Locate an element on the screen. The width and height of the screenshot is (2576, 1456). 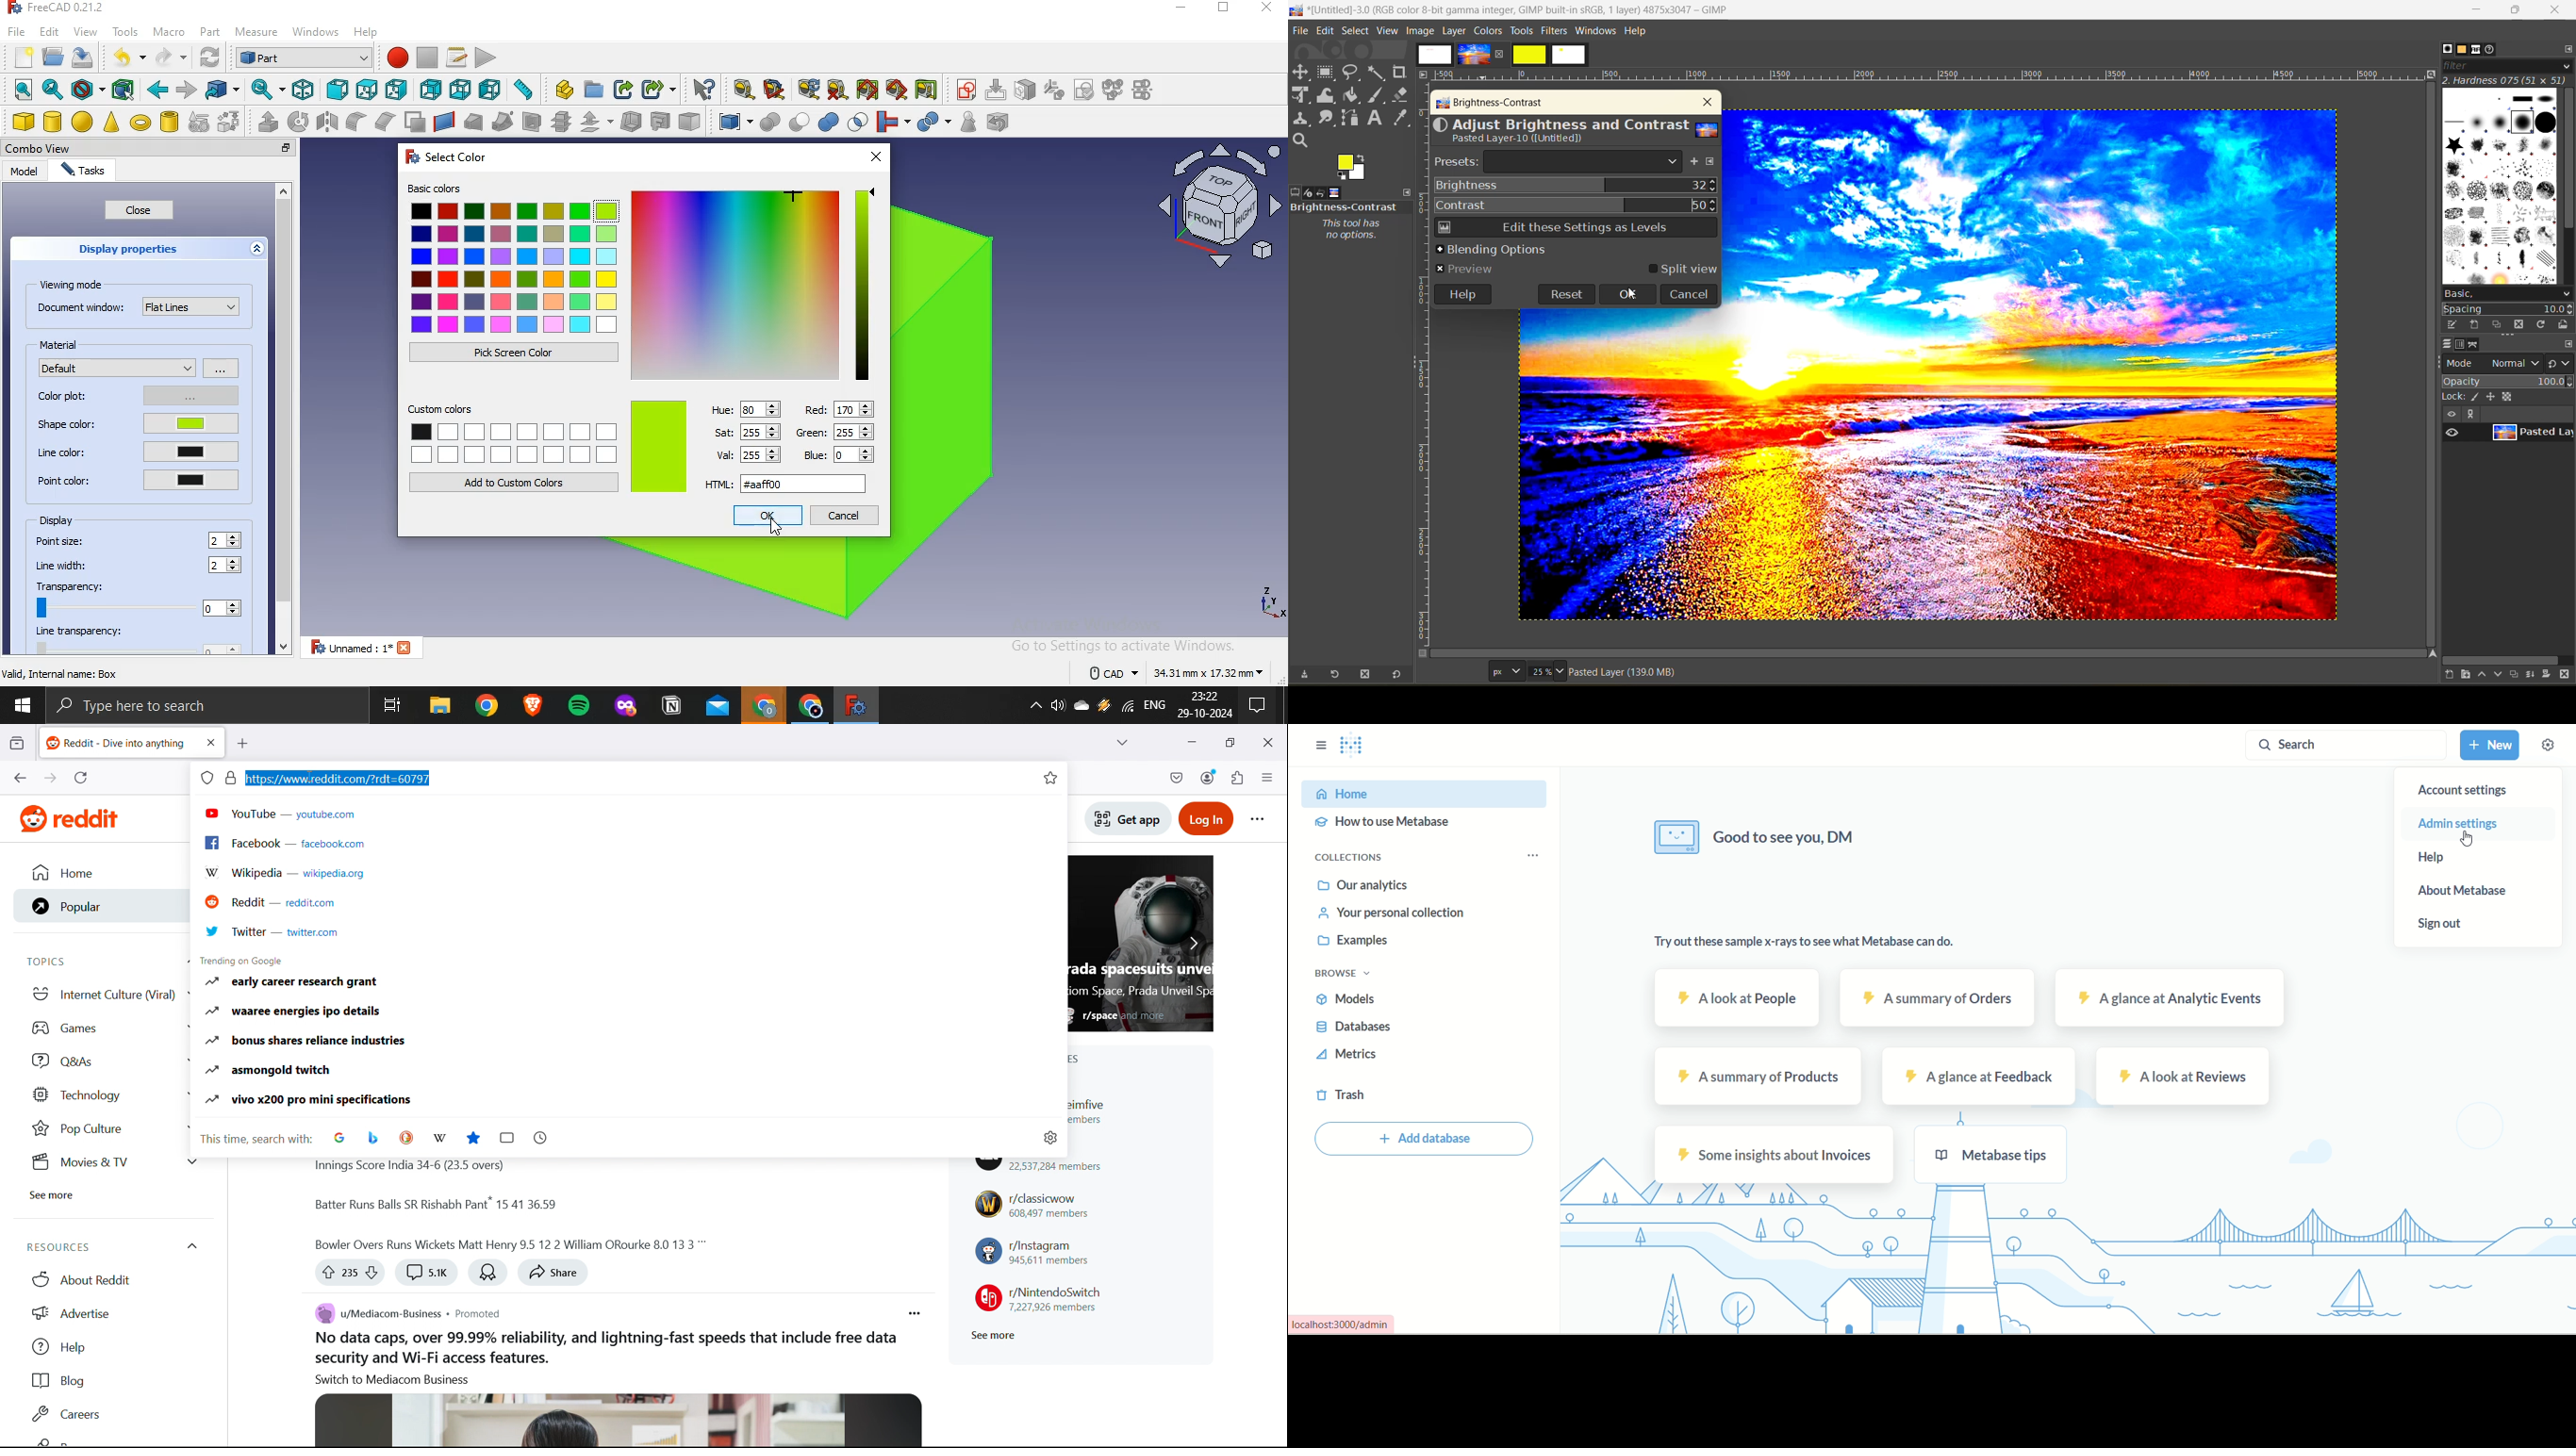
Early career research grant is located at coordinates (628, 983).